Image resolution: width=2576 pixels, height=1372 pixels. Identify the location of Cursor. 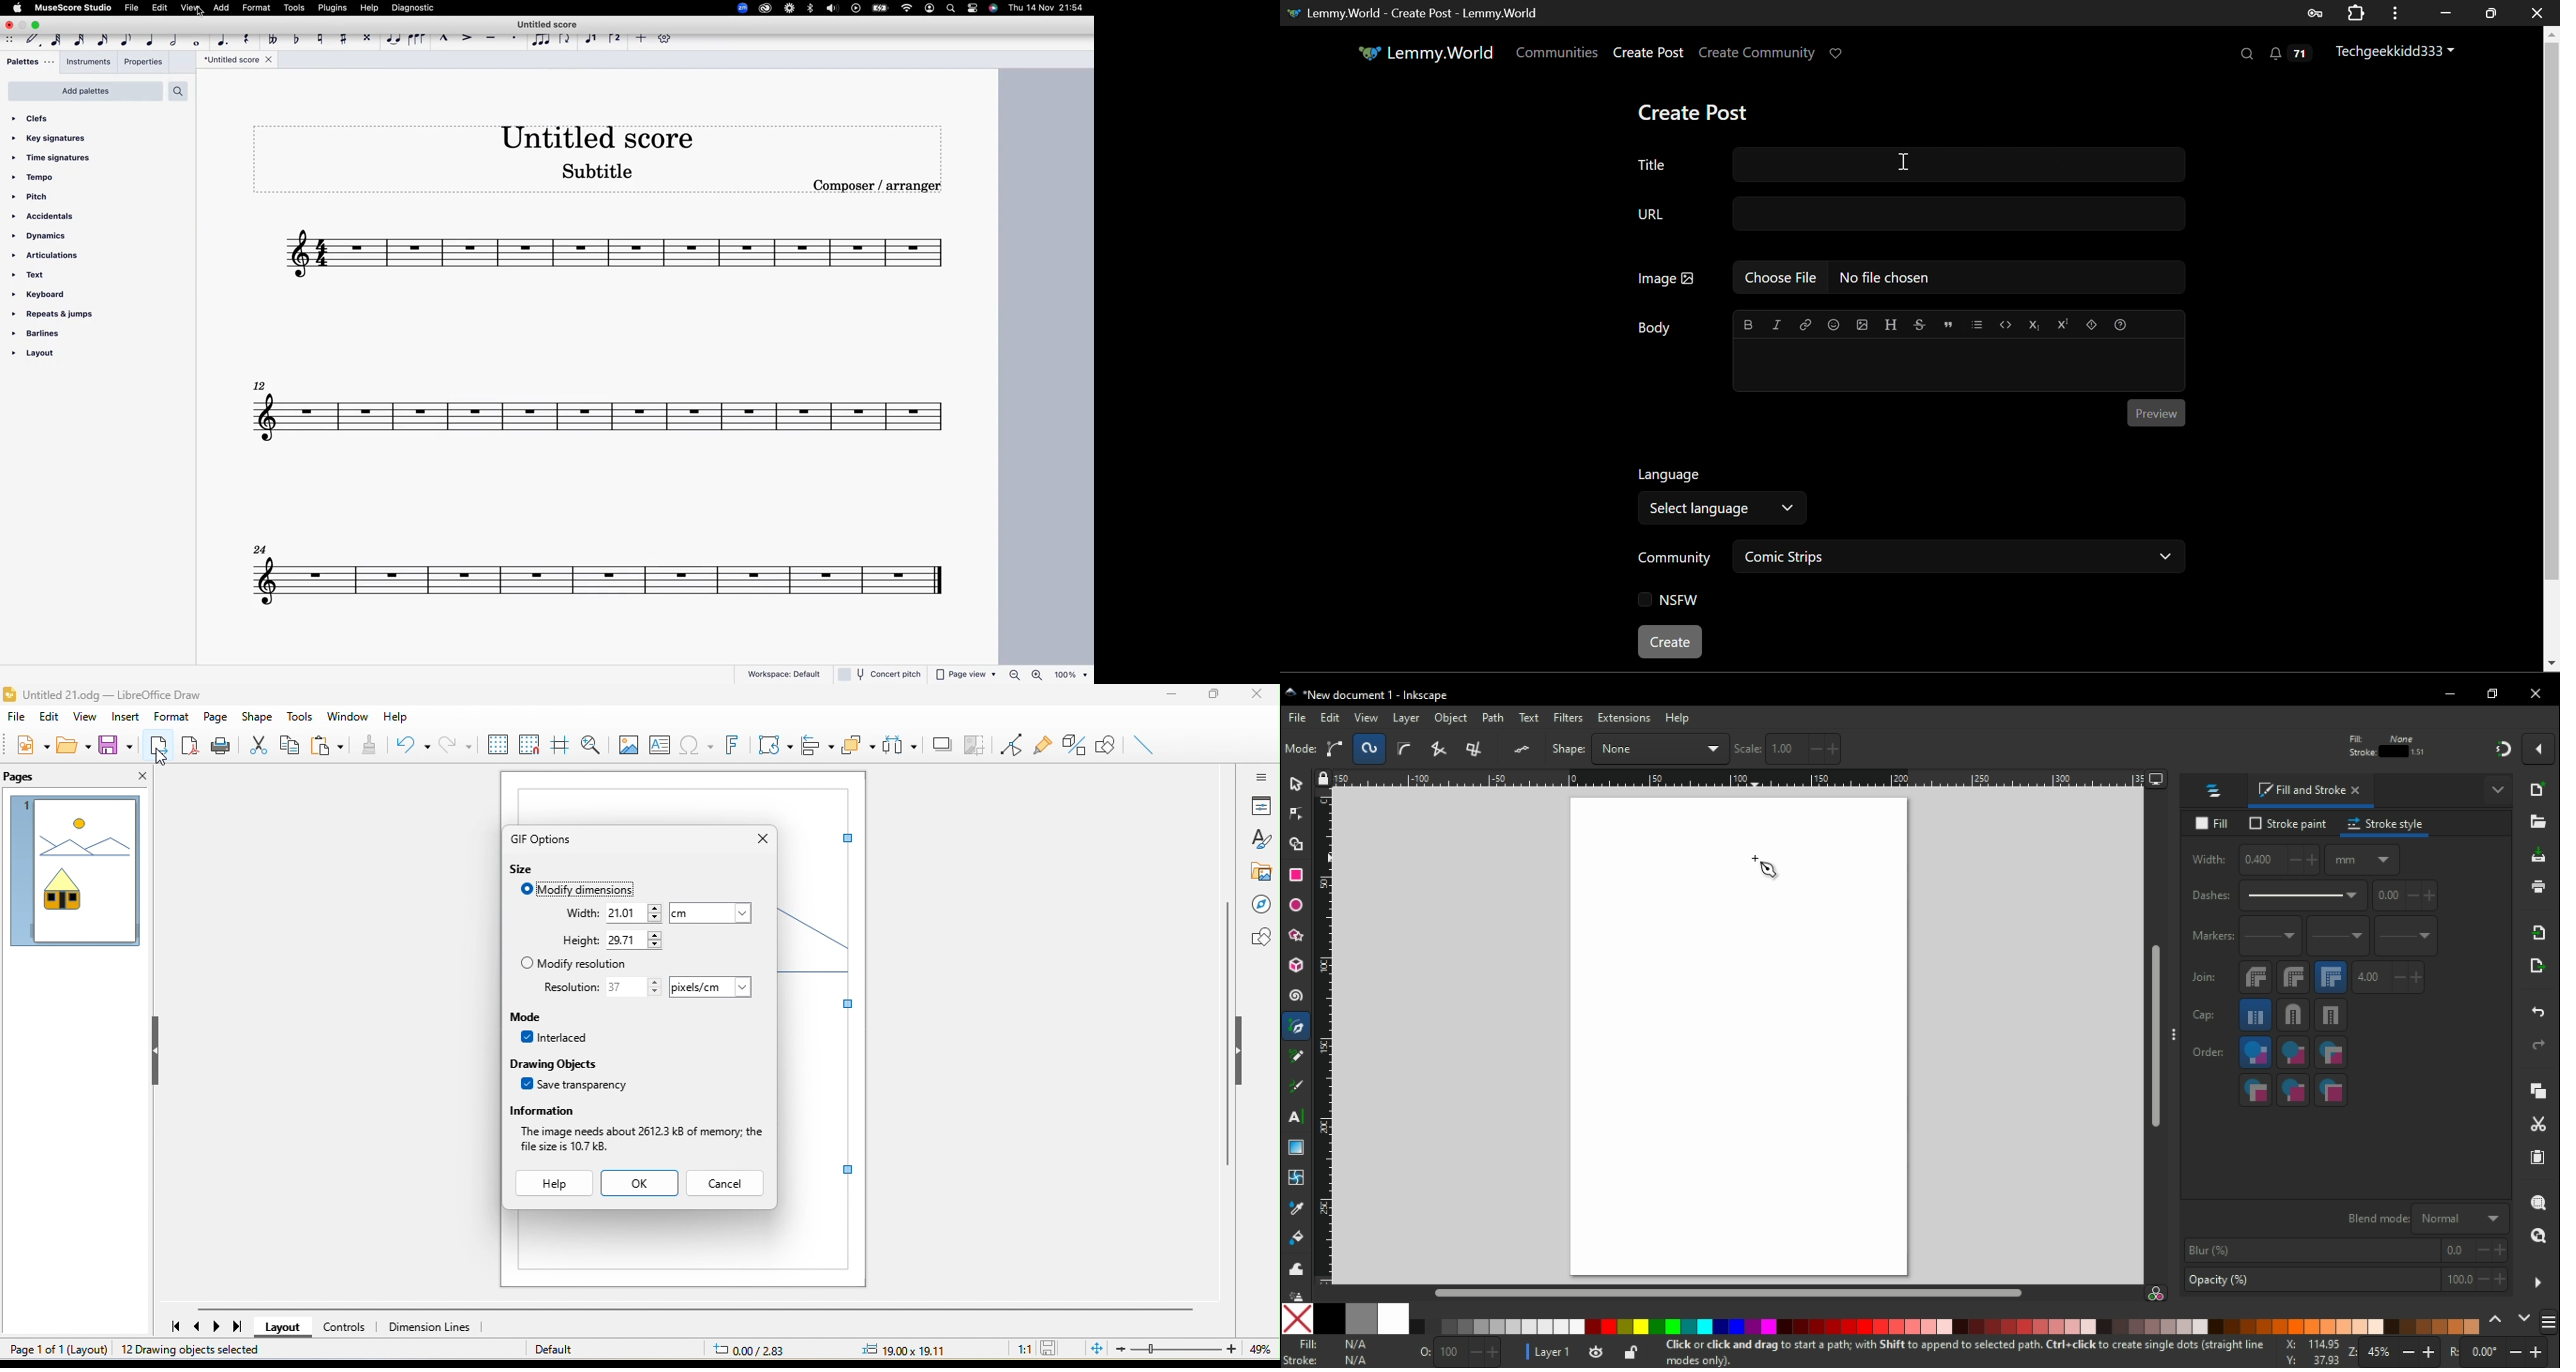
(161, 758).